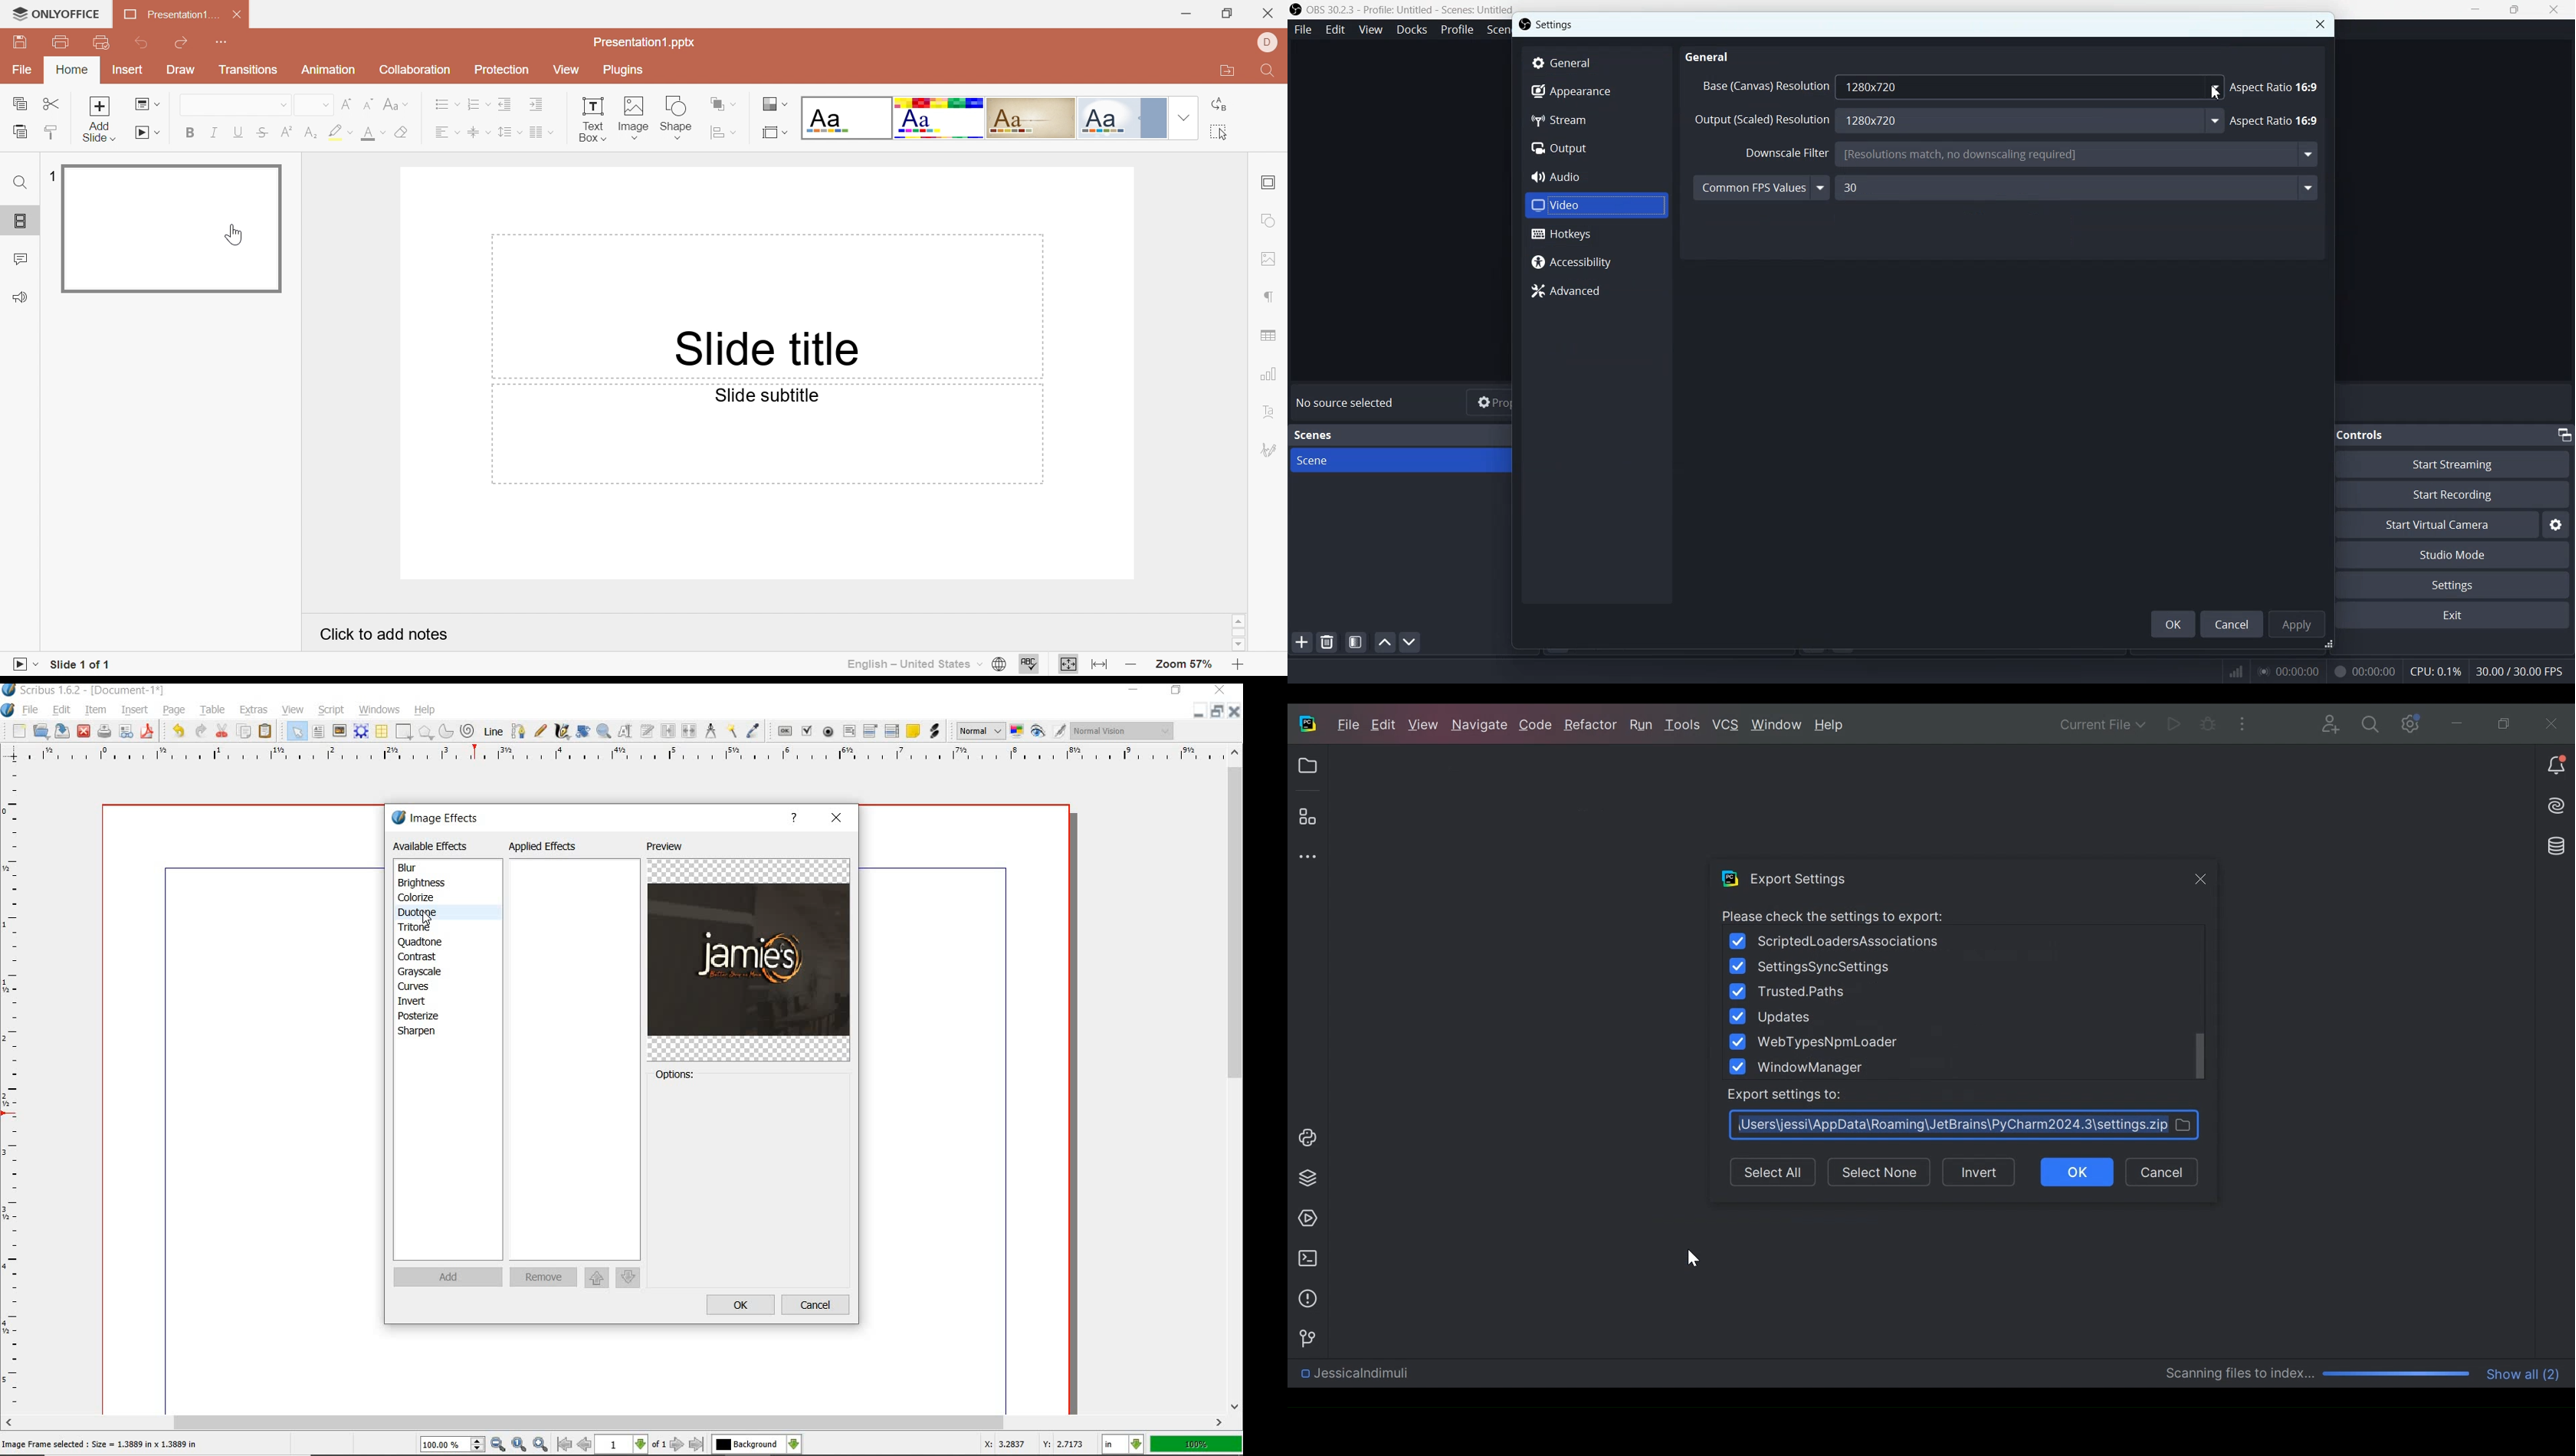  What do you see at coordinates (1269, 42) in the screenshot?
I see `DELL` at bounding box center [1269, 42].